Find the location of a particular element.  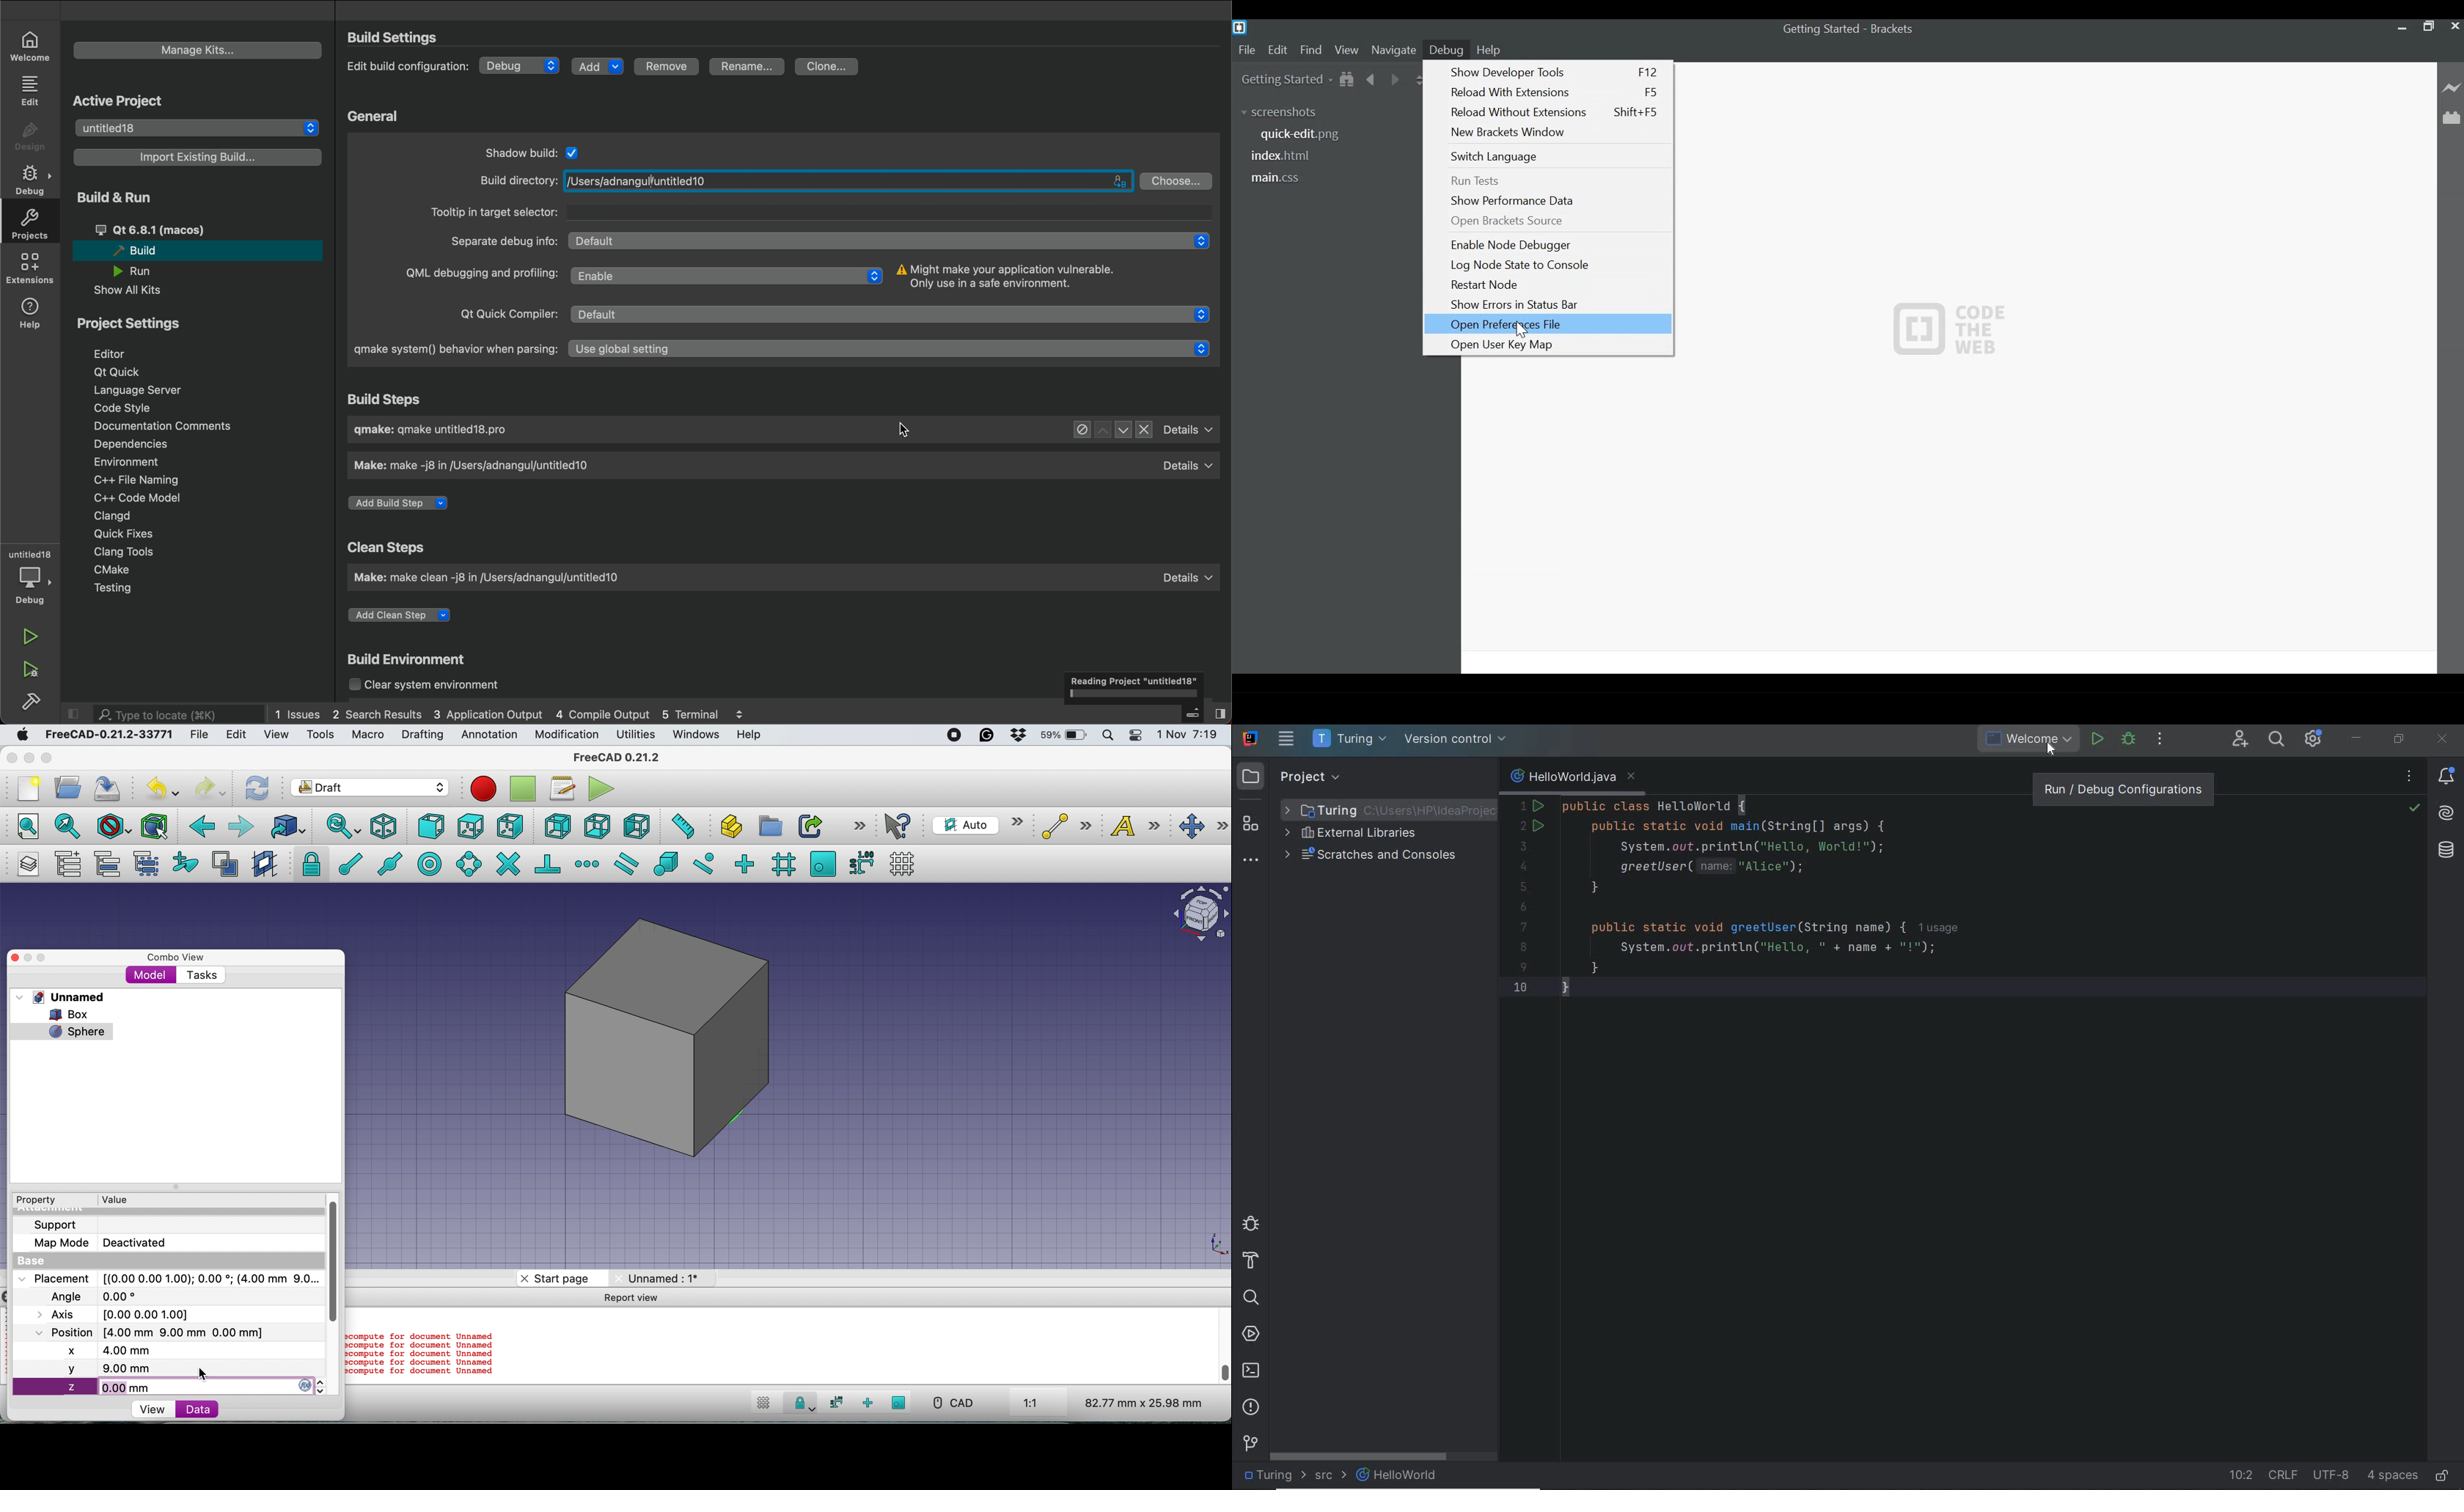

angle is located at coordinates (98, 1298).